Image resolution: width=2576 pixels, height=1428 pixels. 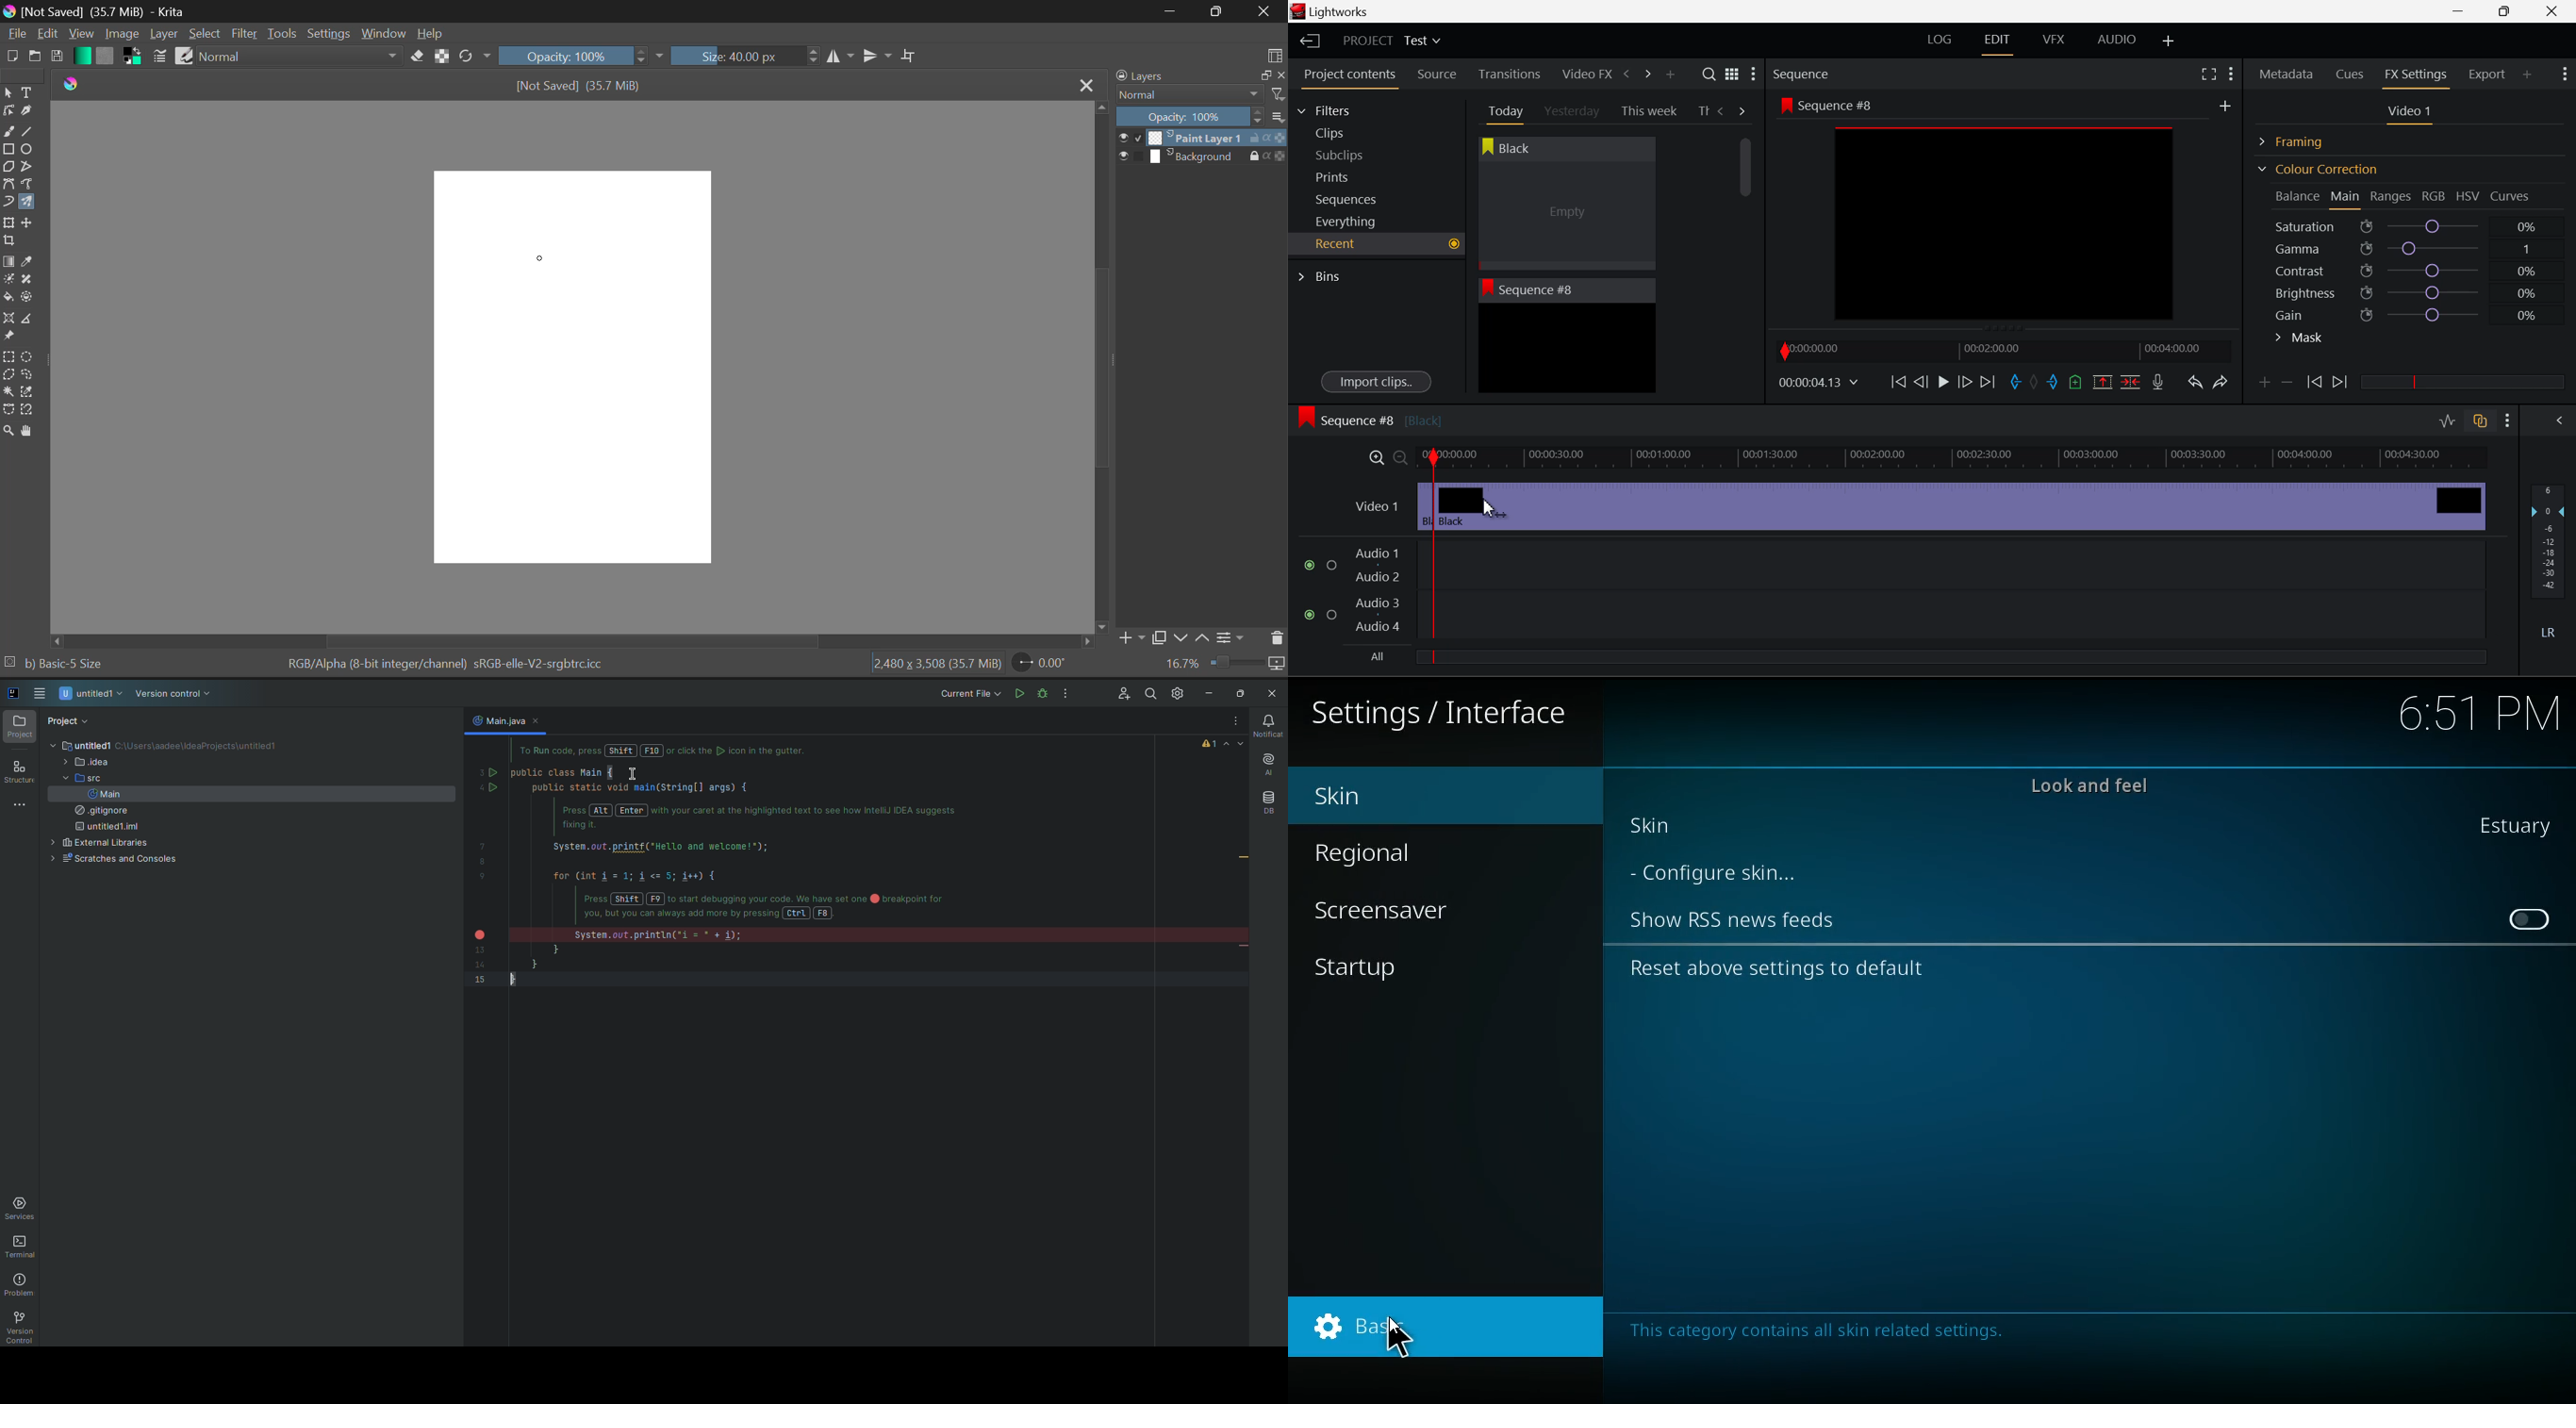 I want to click on , so click(x=1102, y=626).